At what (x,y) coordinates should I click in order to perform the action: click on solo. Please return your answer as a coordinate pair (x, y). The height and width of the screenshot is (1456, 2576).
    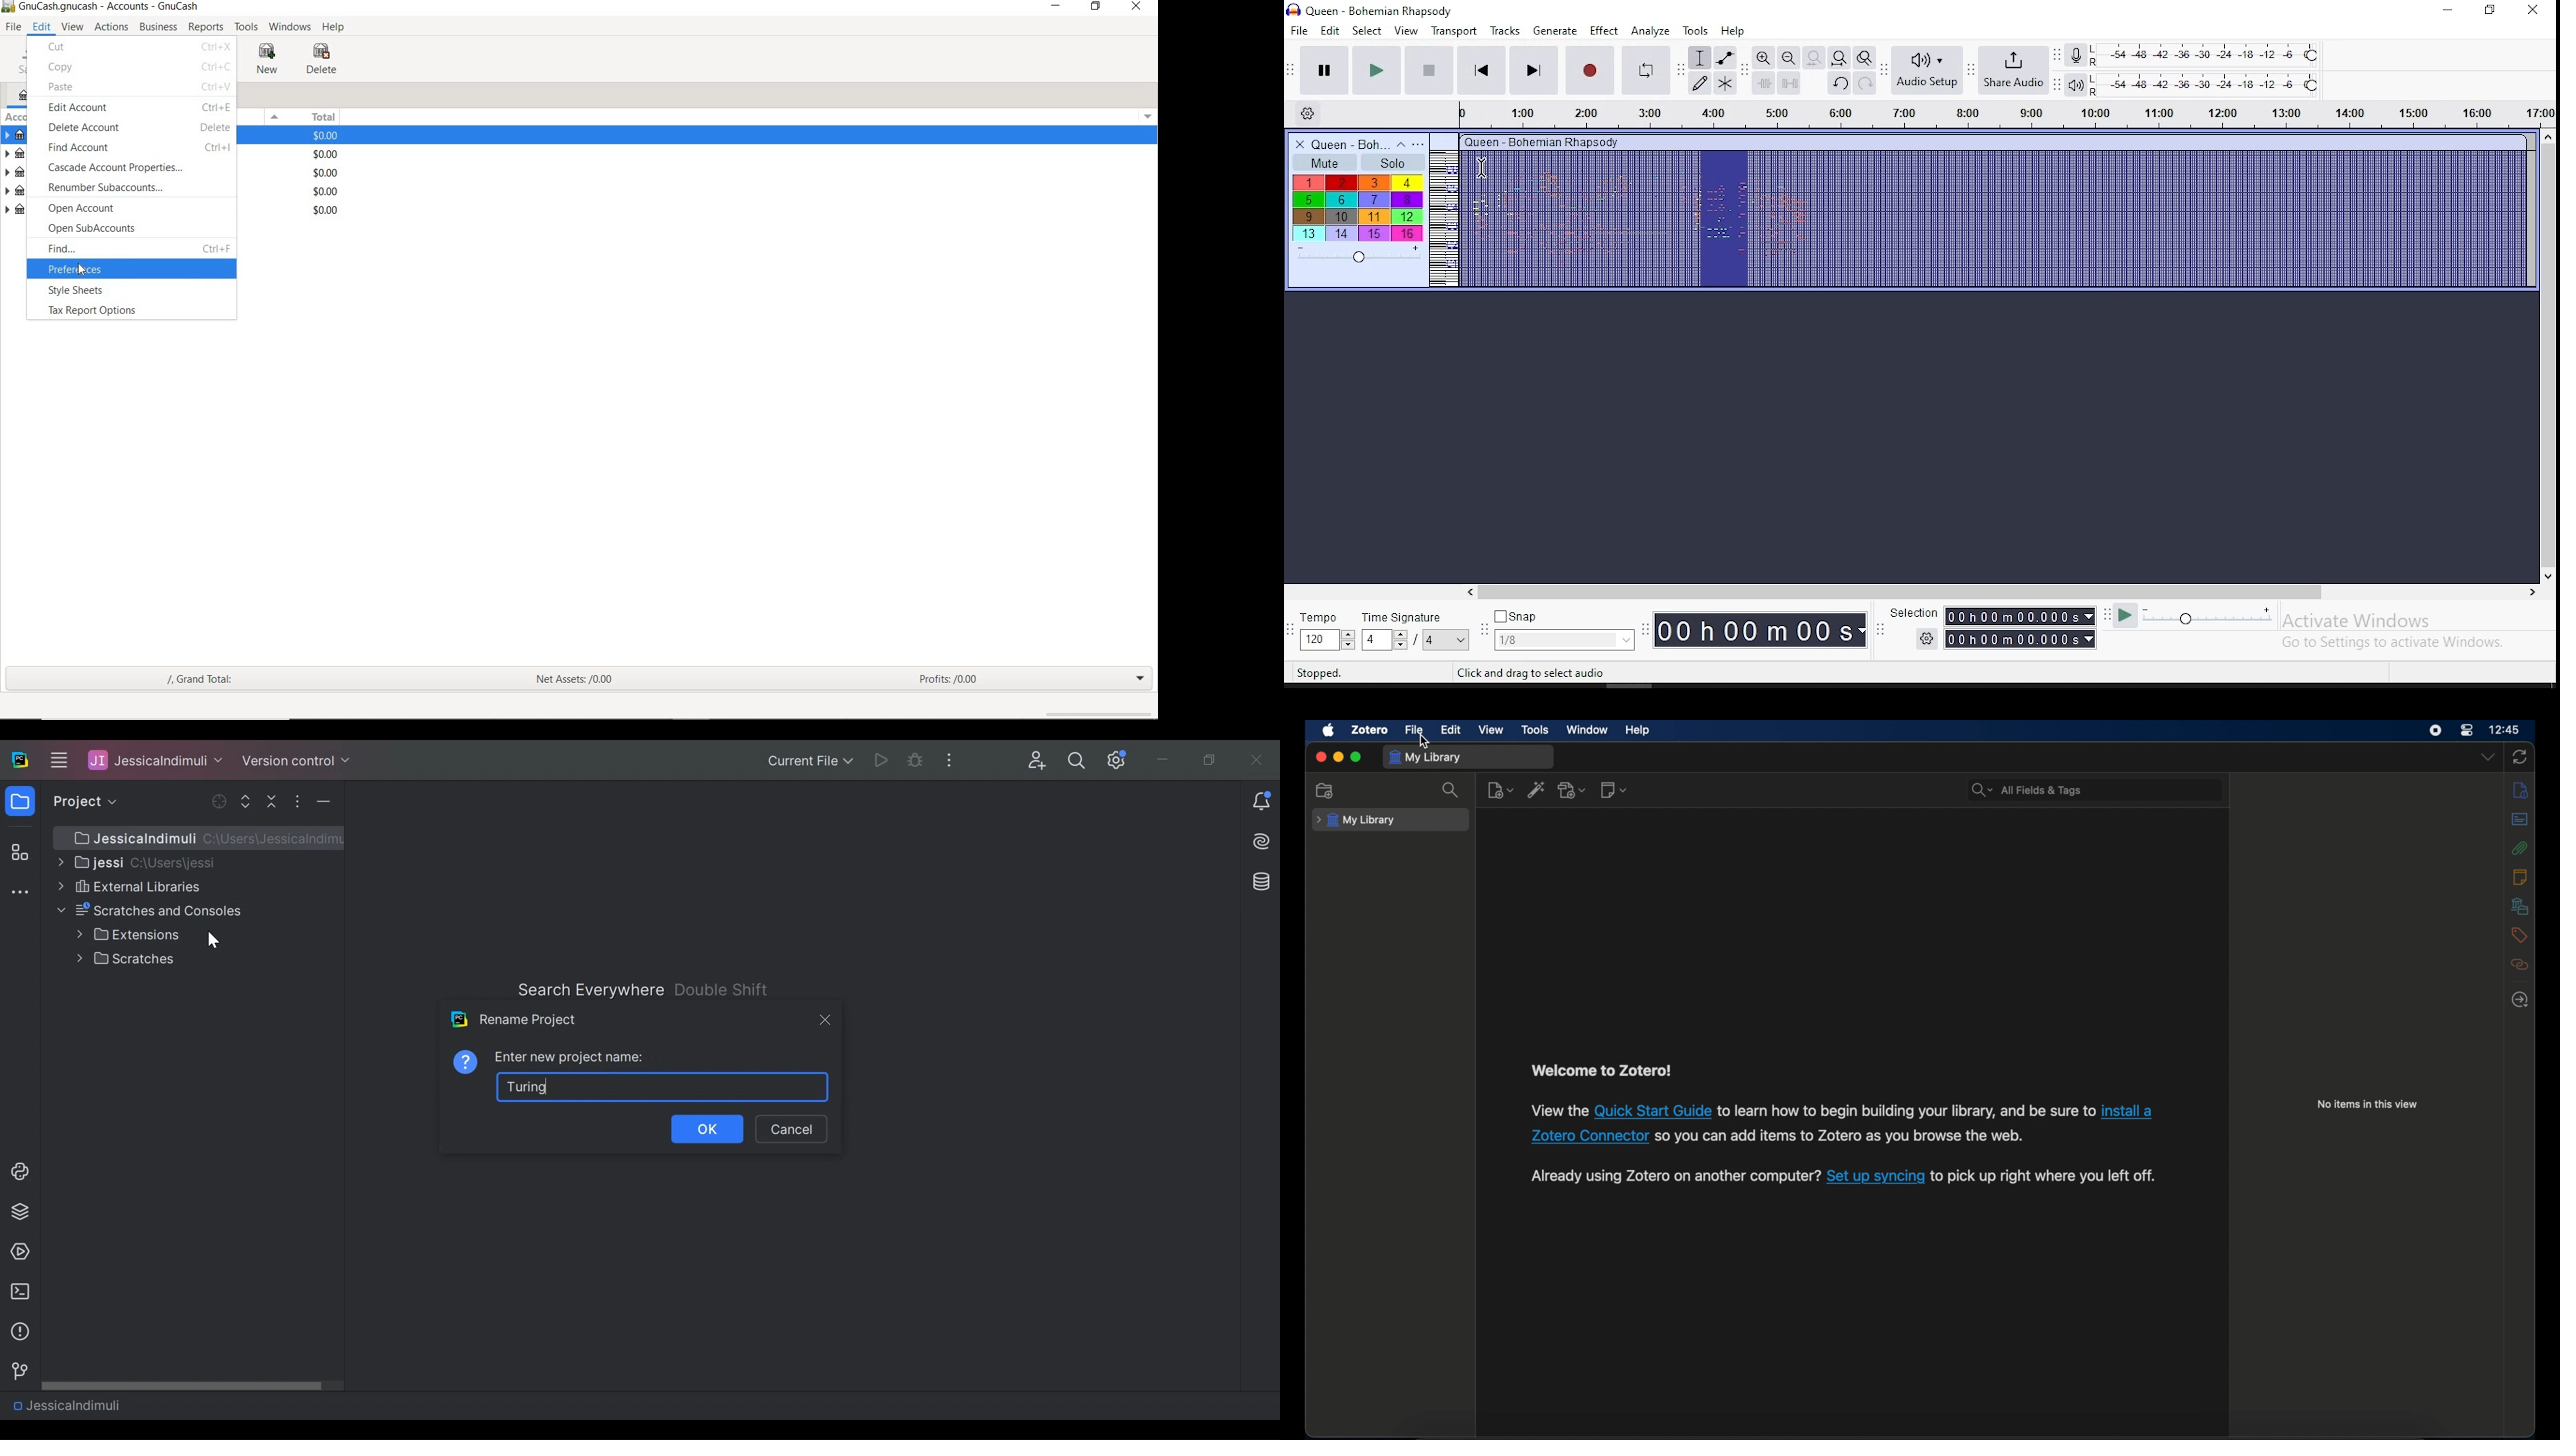
    Looking at the image, I should click on (1393, 162).